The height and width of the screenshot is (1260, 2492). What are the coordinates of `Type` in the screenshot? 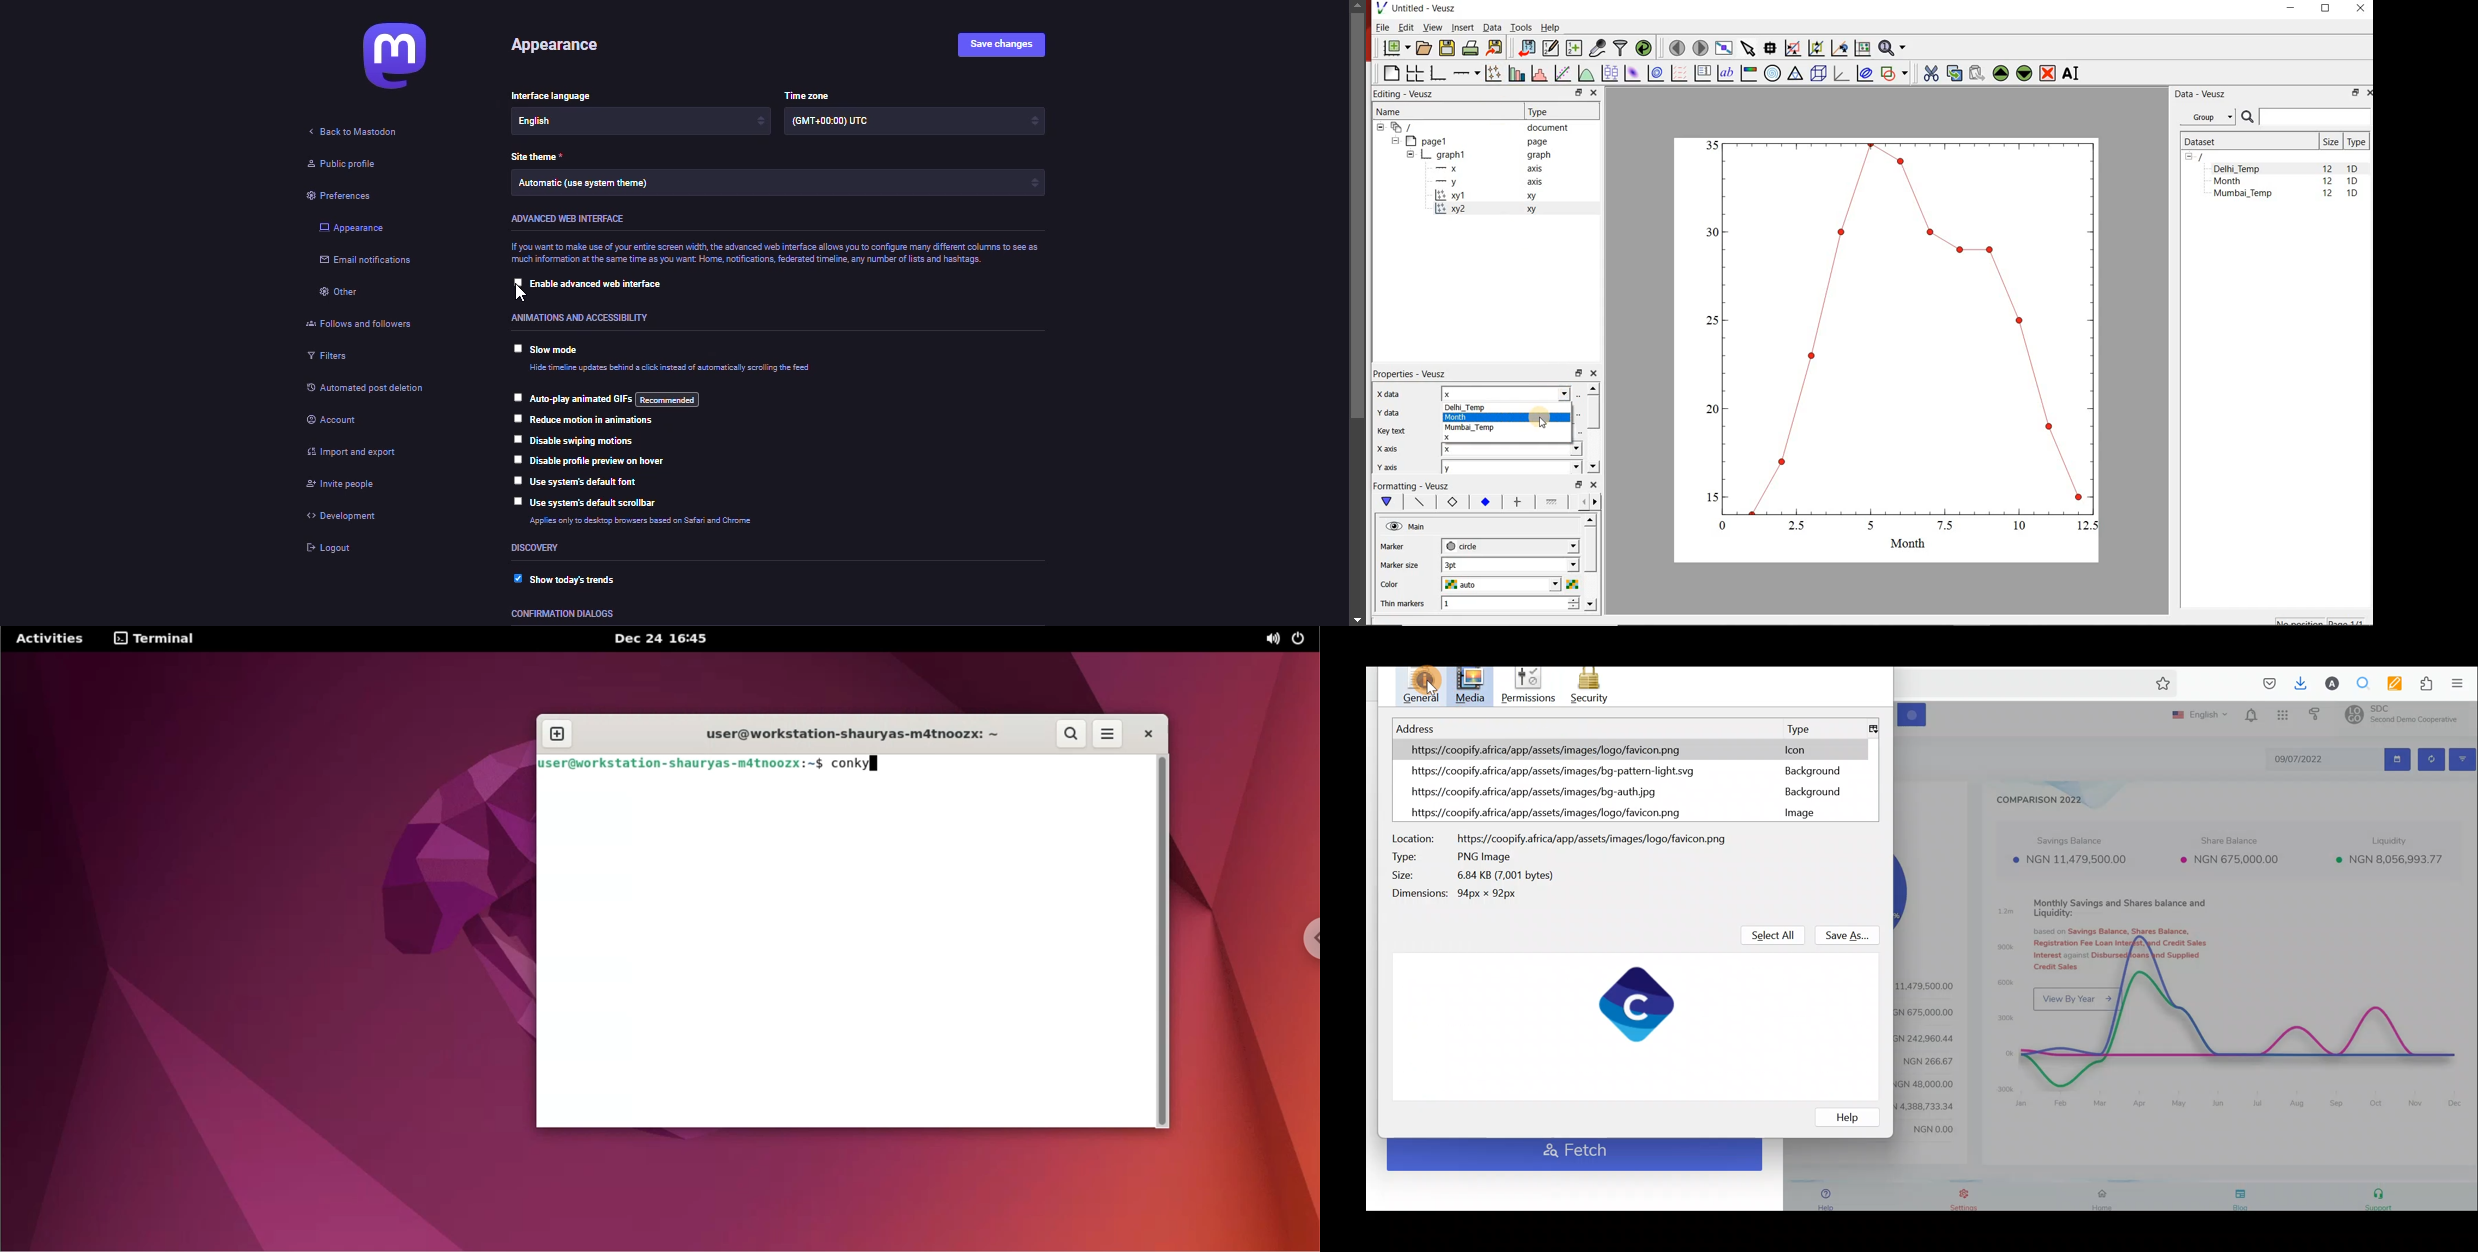 It's located at (1798, 729).